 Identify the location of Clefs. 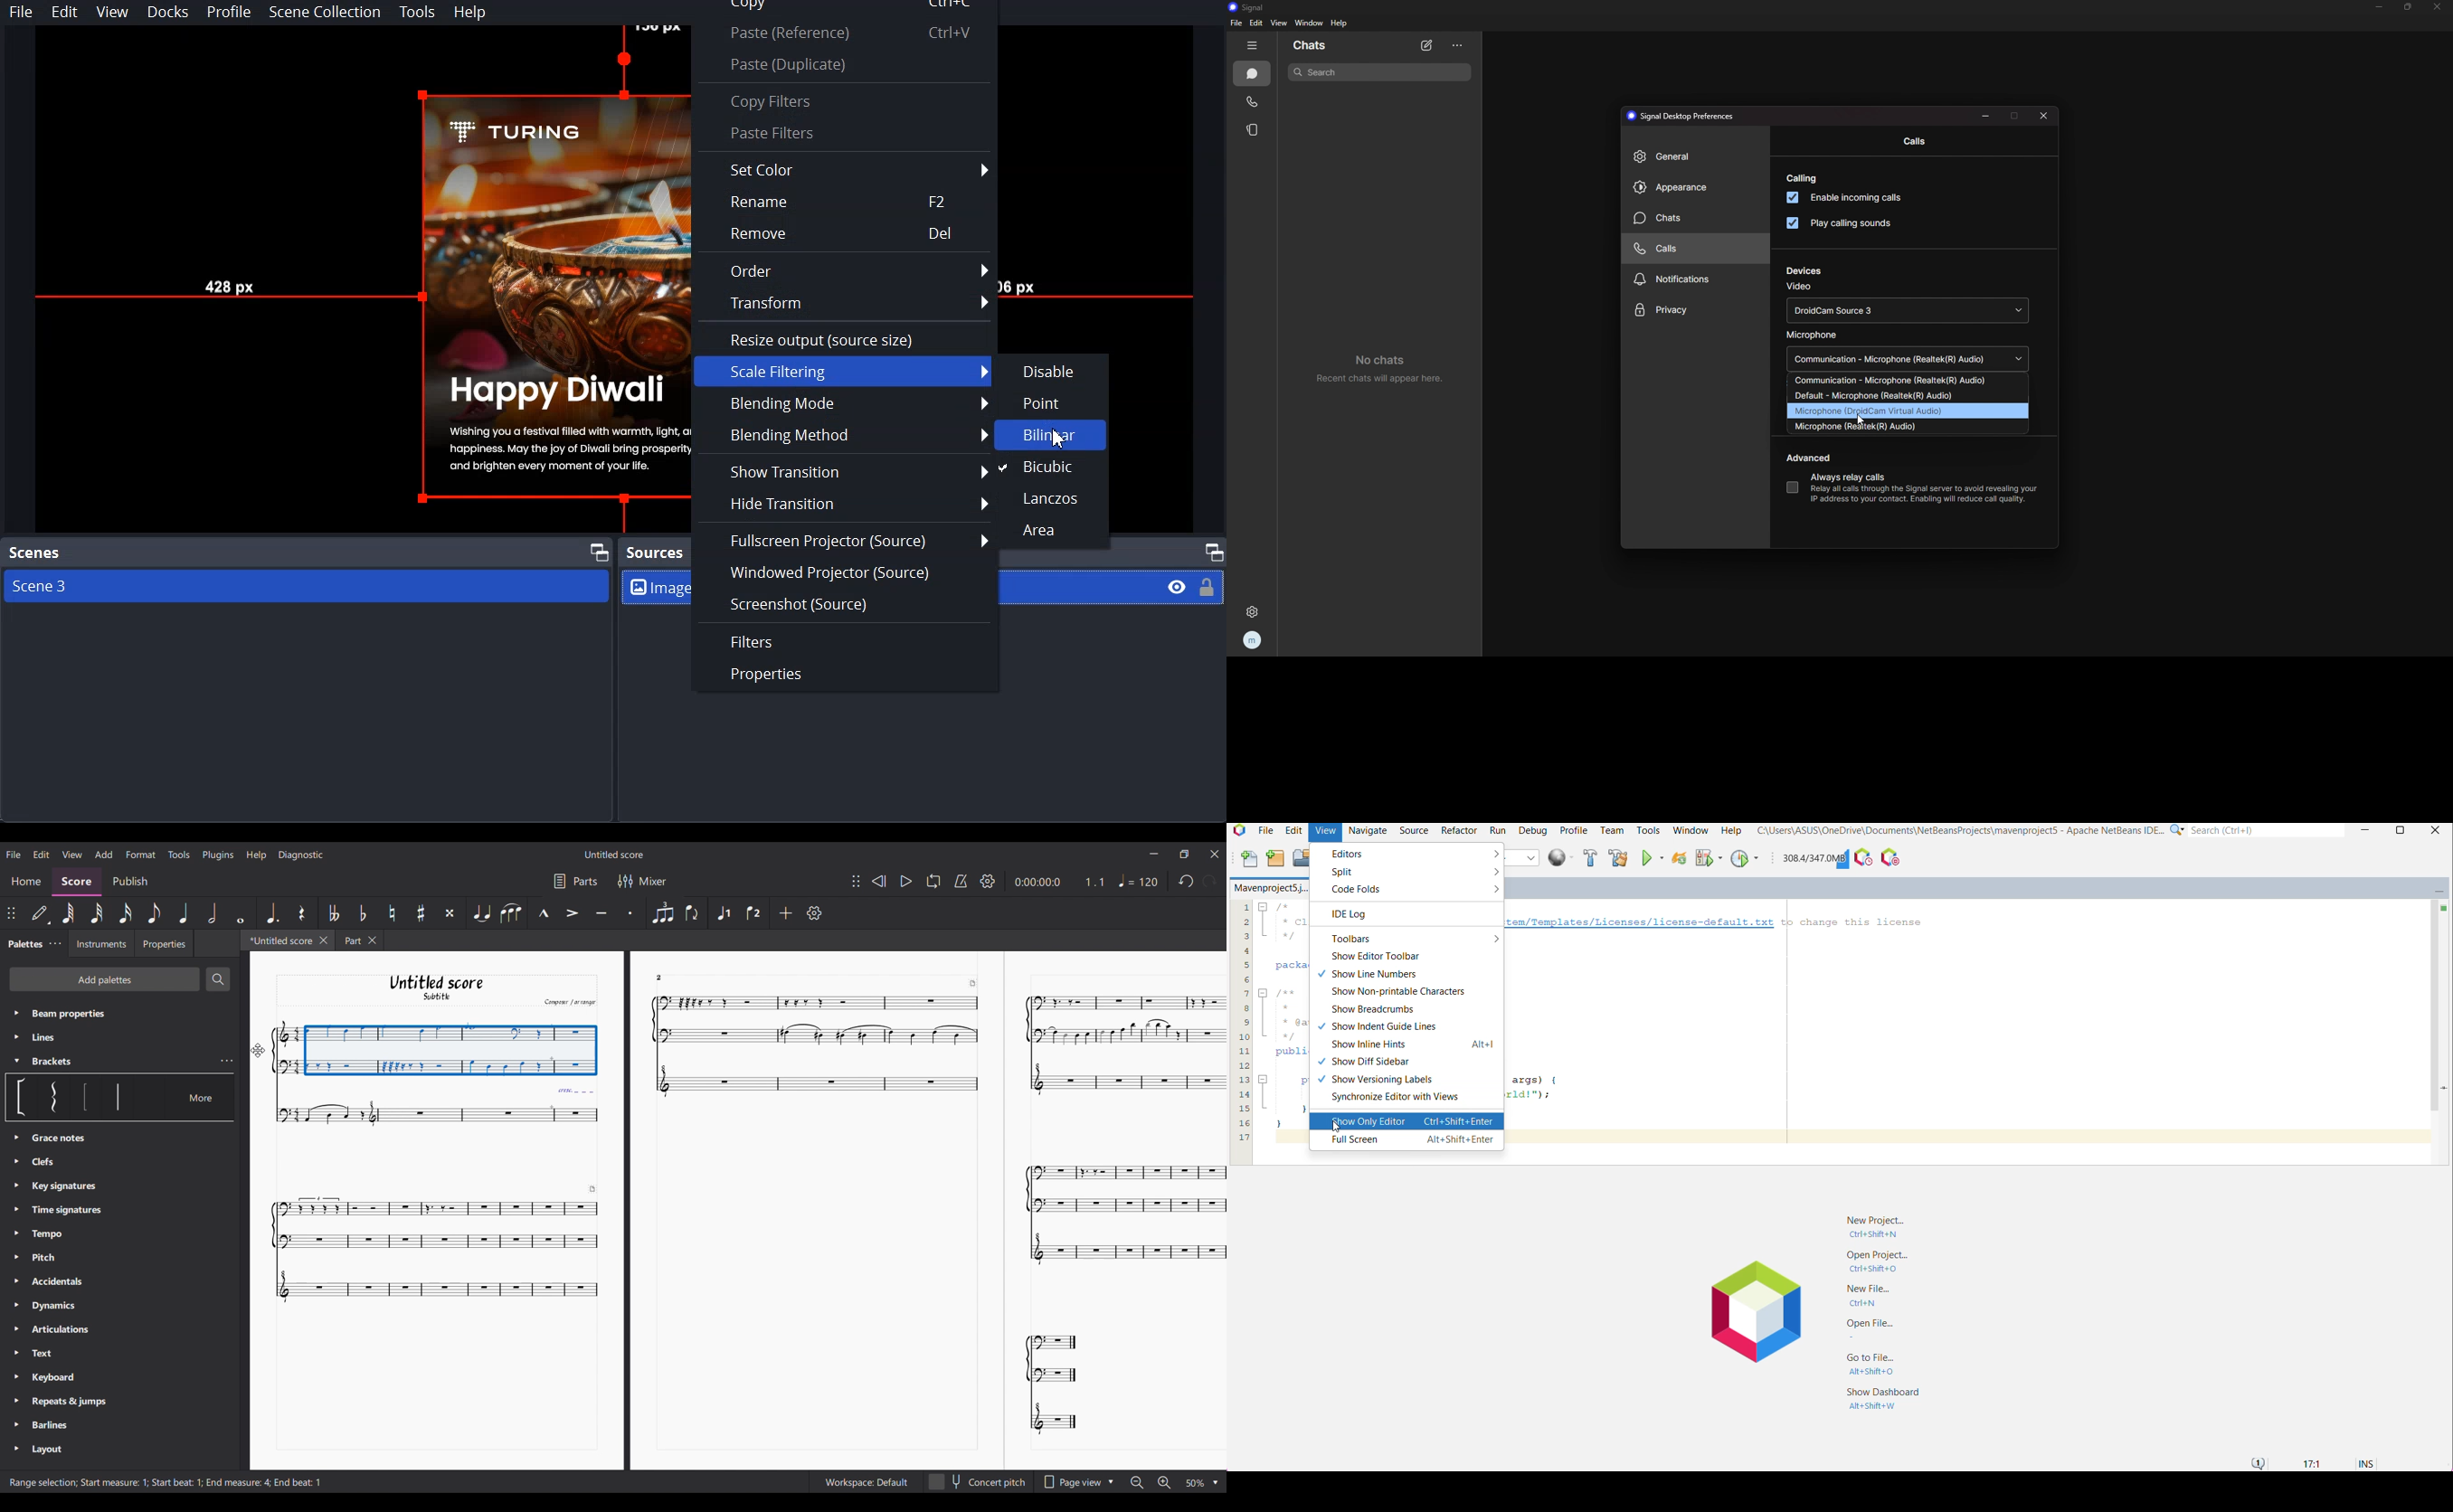
(57, 1139).